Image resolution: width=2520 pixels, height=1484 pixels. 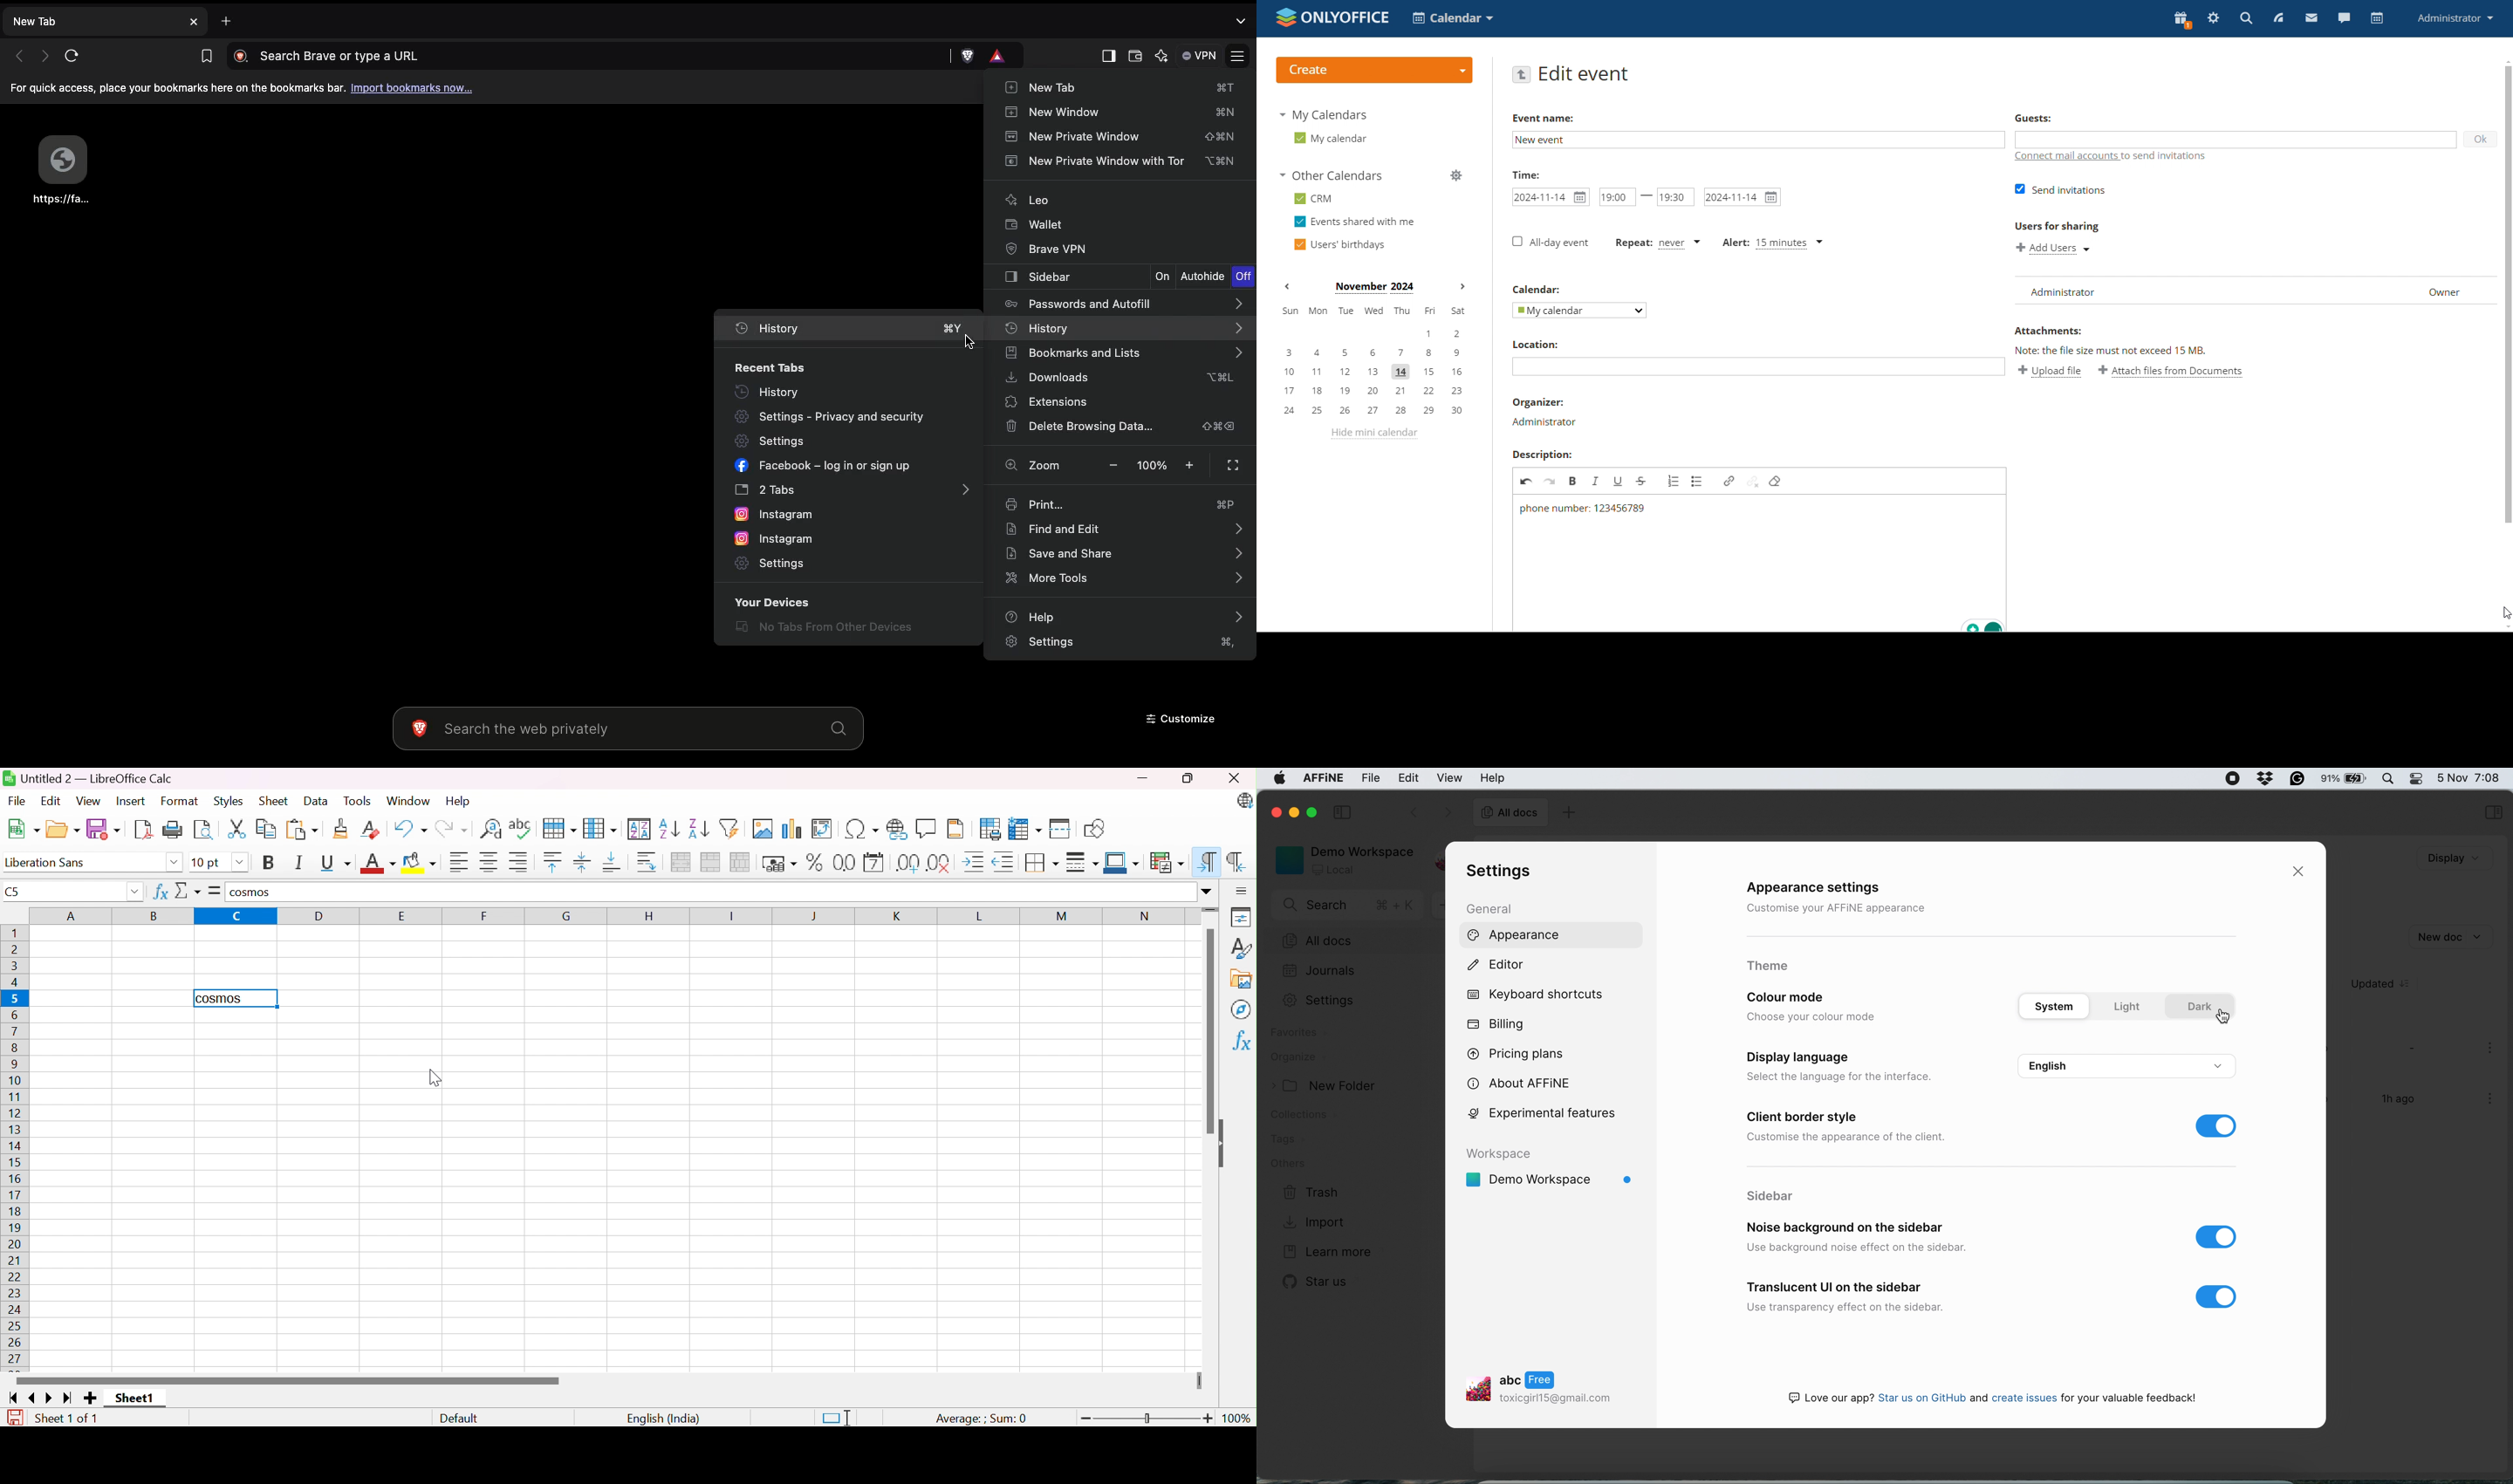 What do you see at coordinates (1498, 966) in the screenshot?
I see `editor` at bounding box center [1498, 966].